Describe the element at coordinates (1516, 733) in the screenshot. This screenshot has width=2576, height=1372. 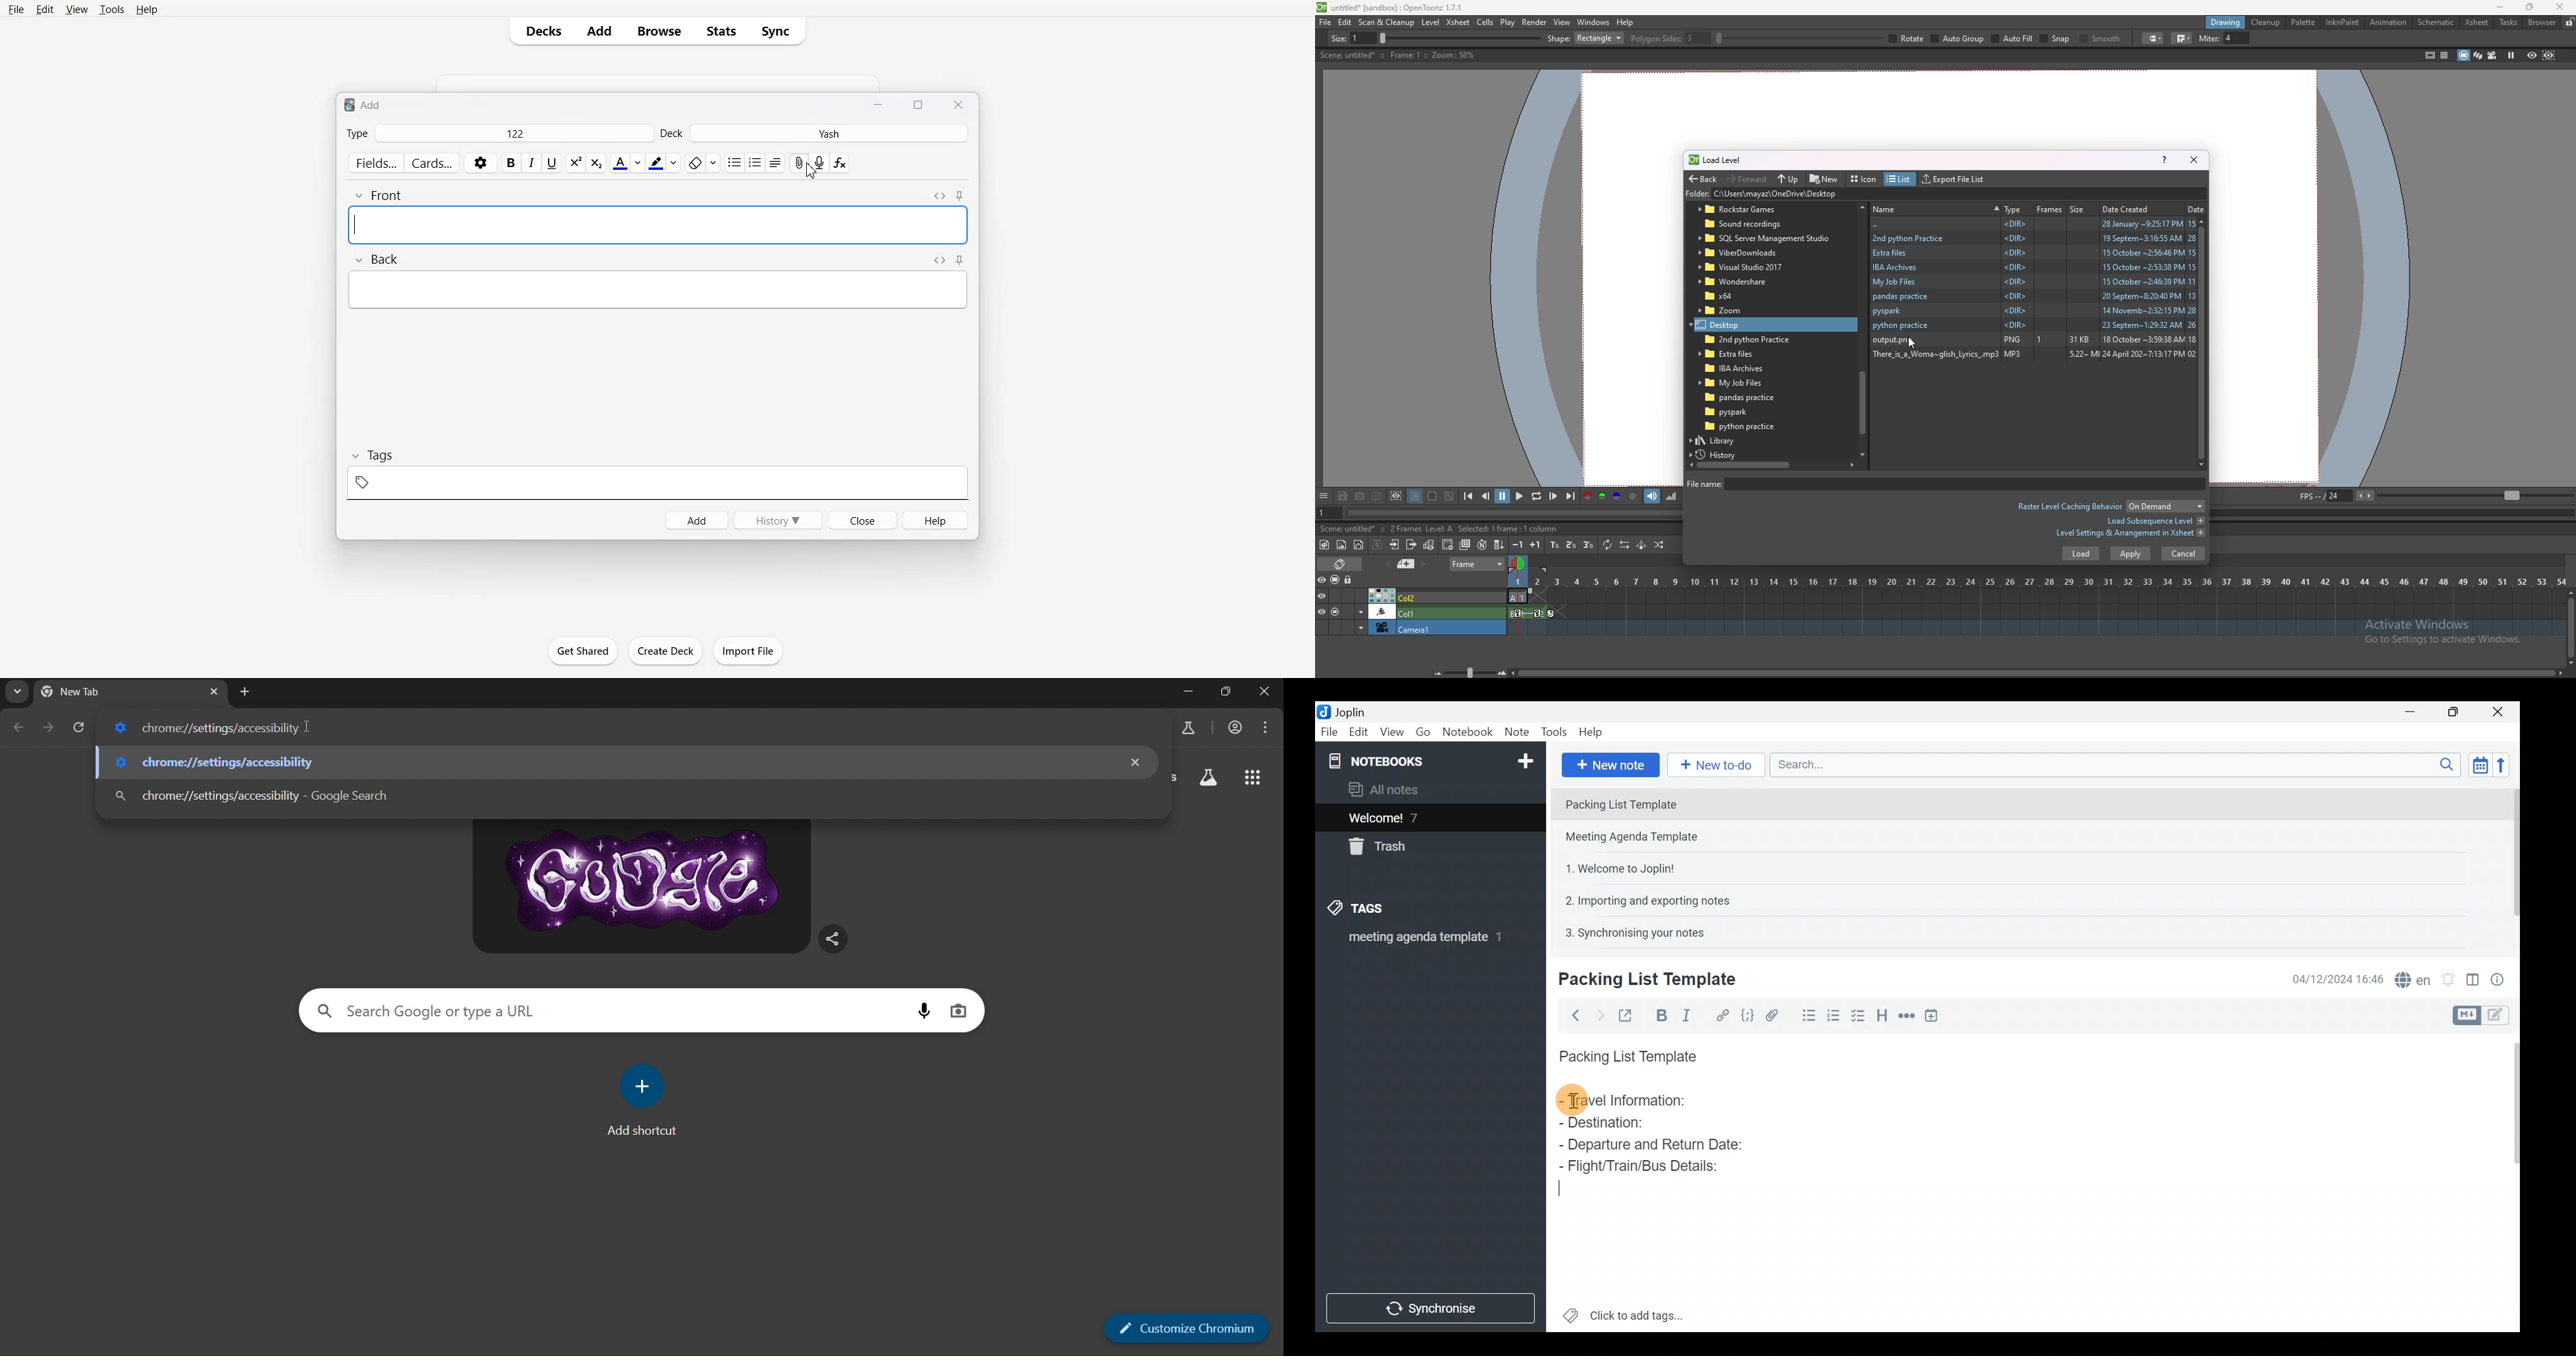
I see `Note` at that location.